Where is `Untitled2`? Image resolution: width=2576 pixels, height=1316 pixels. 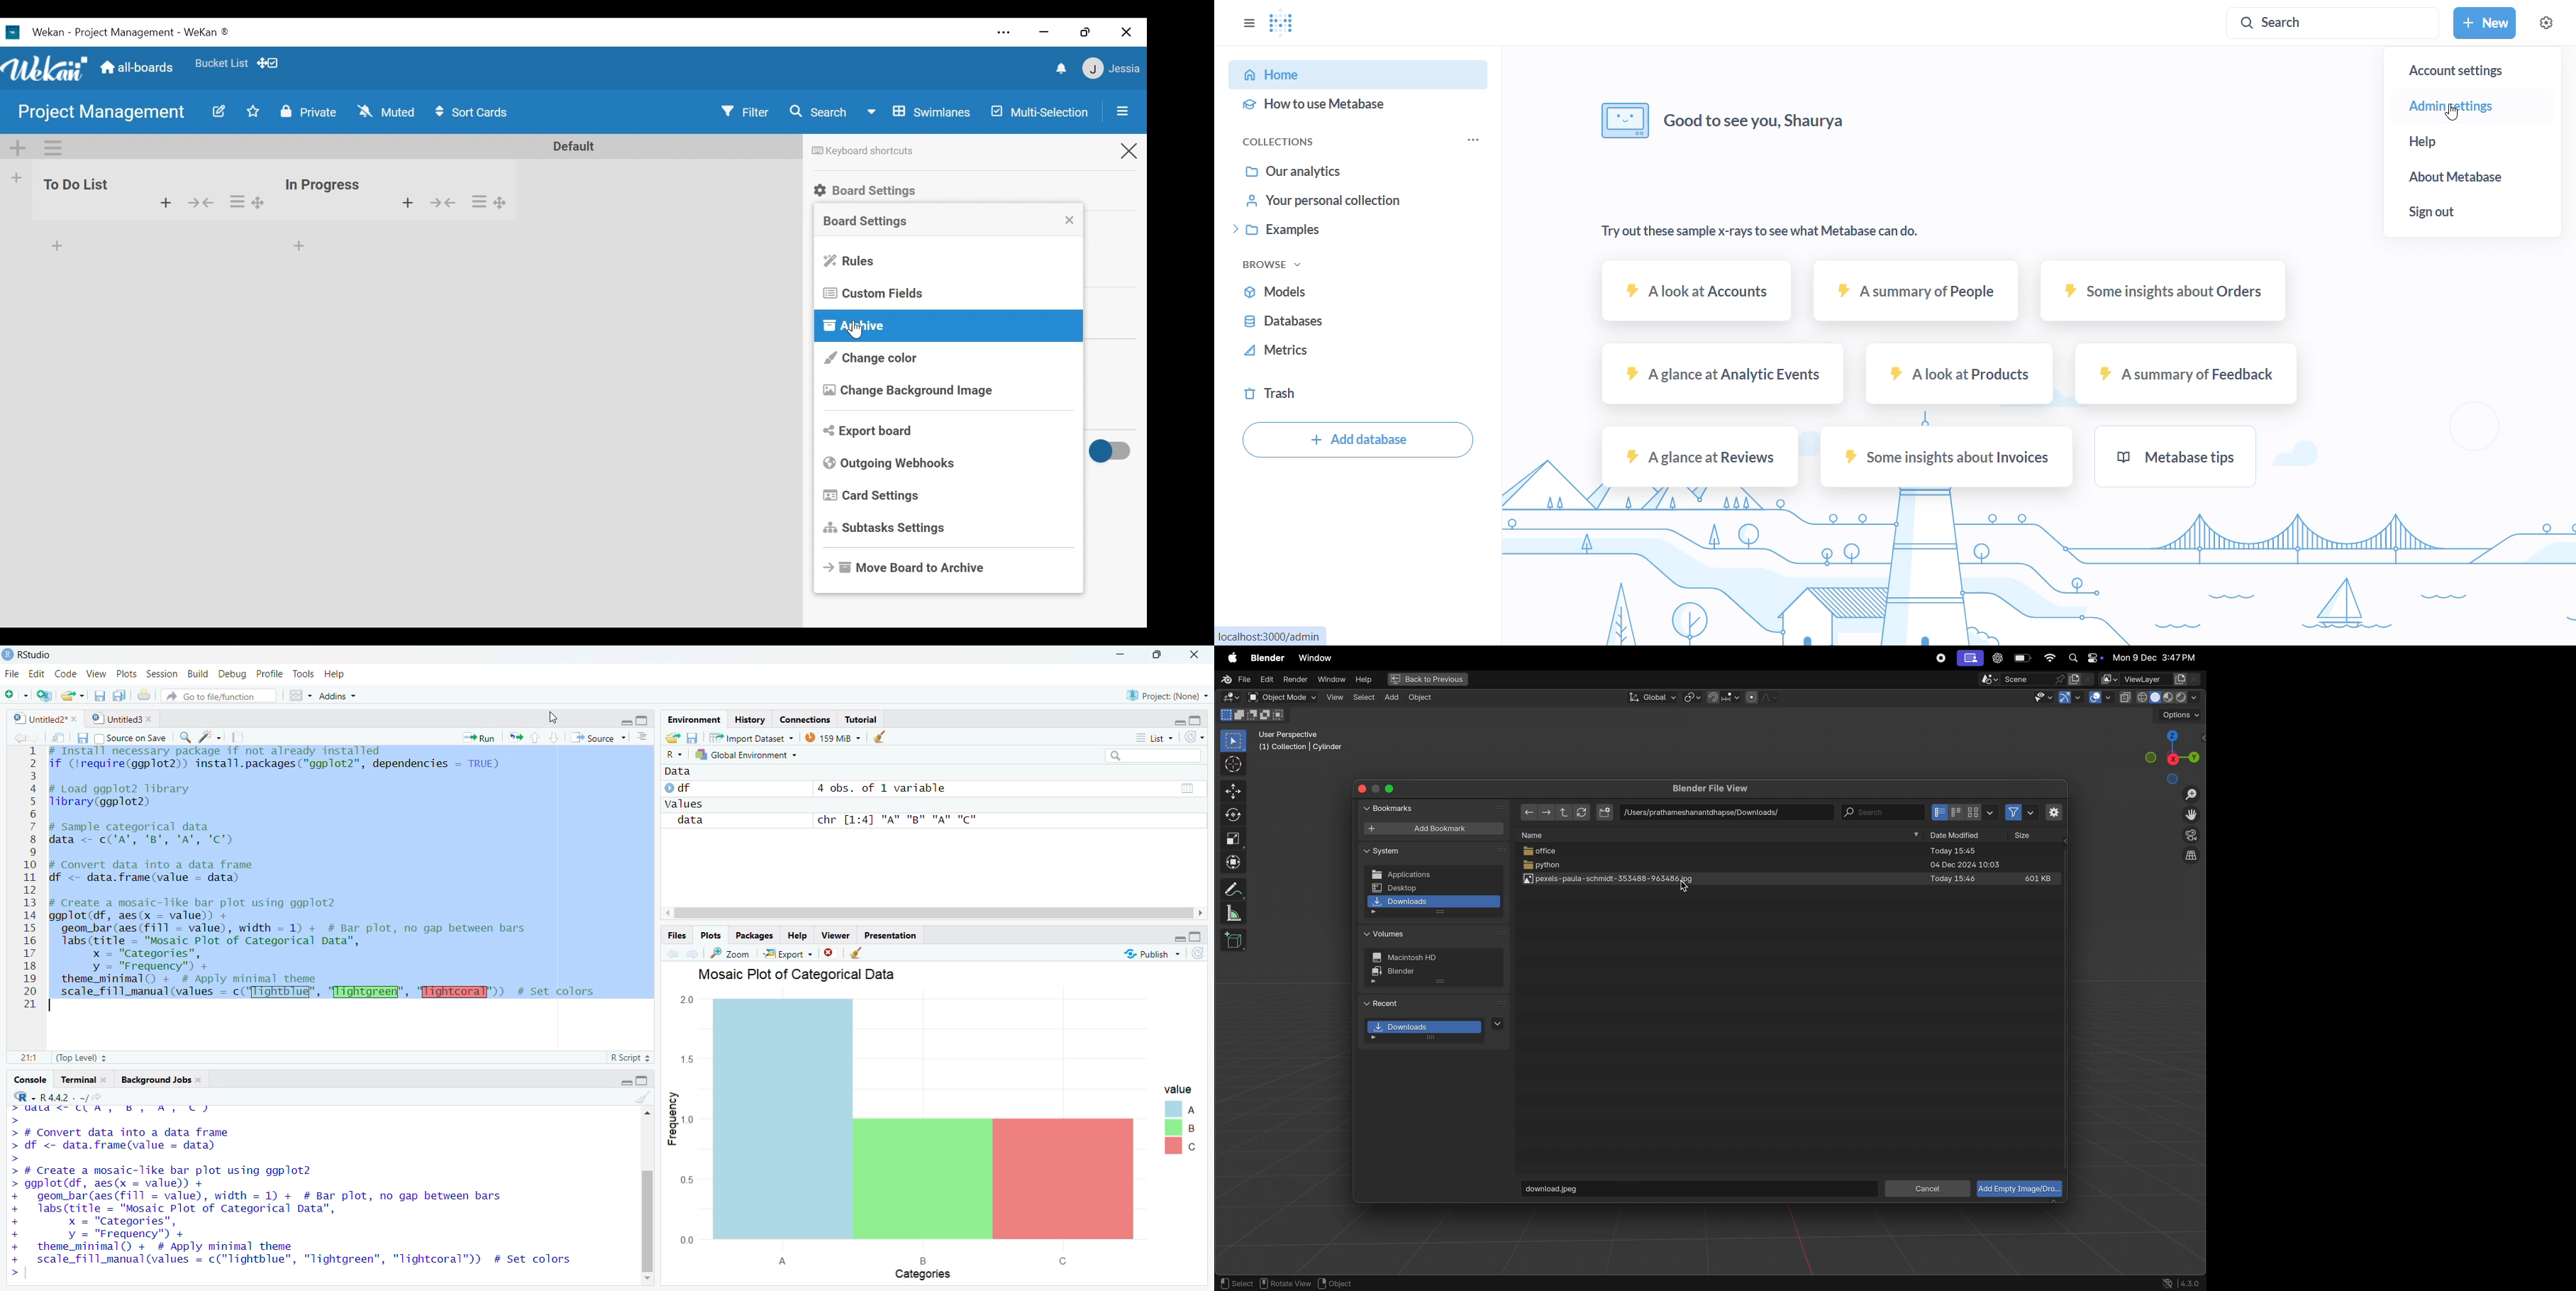
Untitled2 is located at coordinates (46, 720).